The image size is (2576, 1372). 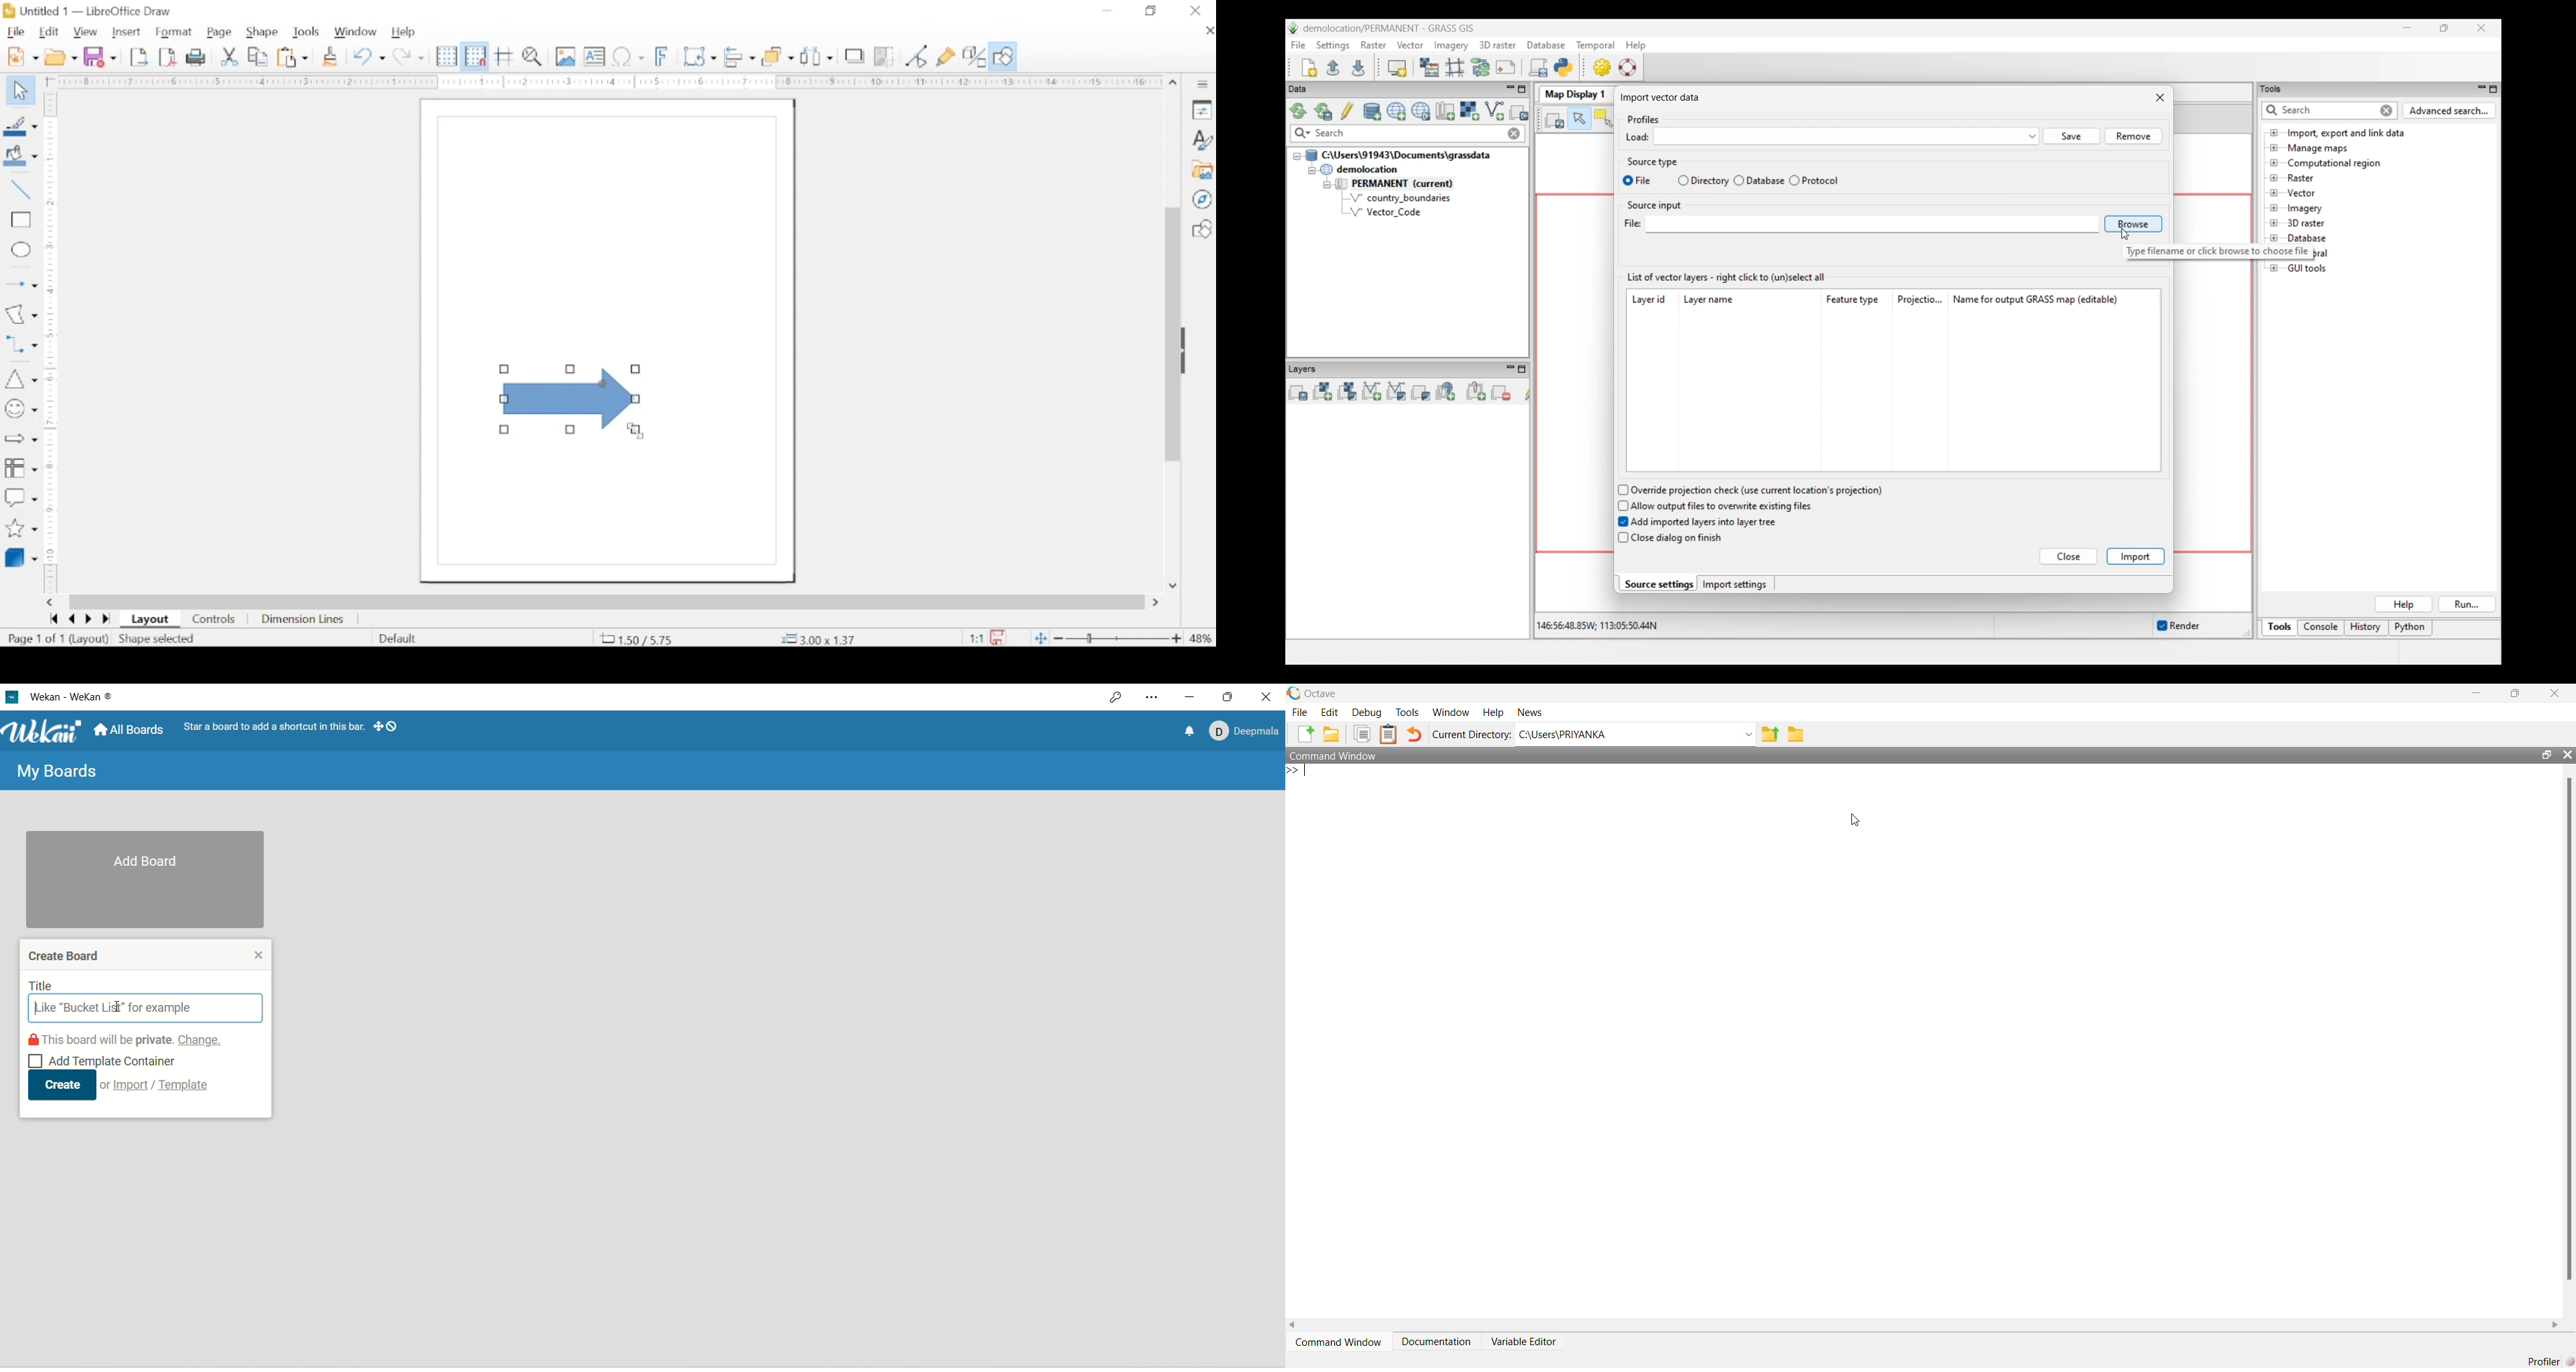 I want to click on Add template container, so click(x=106, y=1061).